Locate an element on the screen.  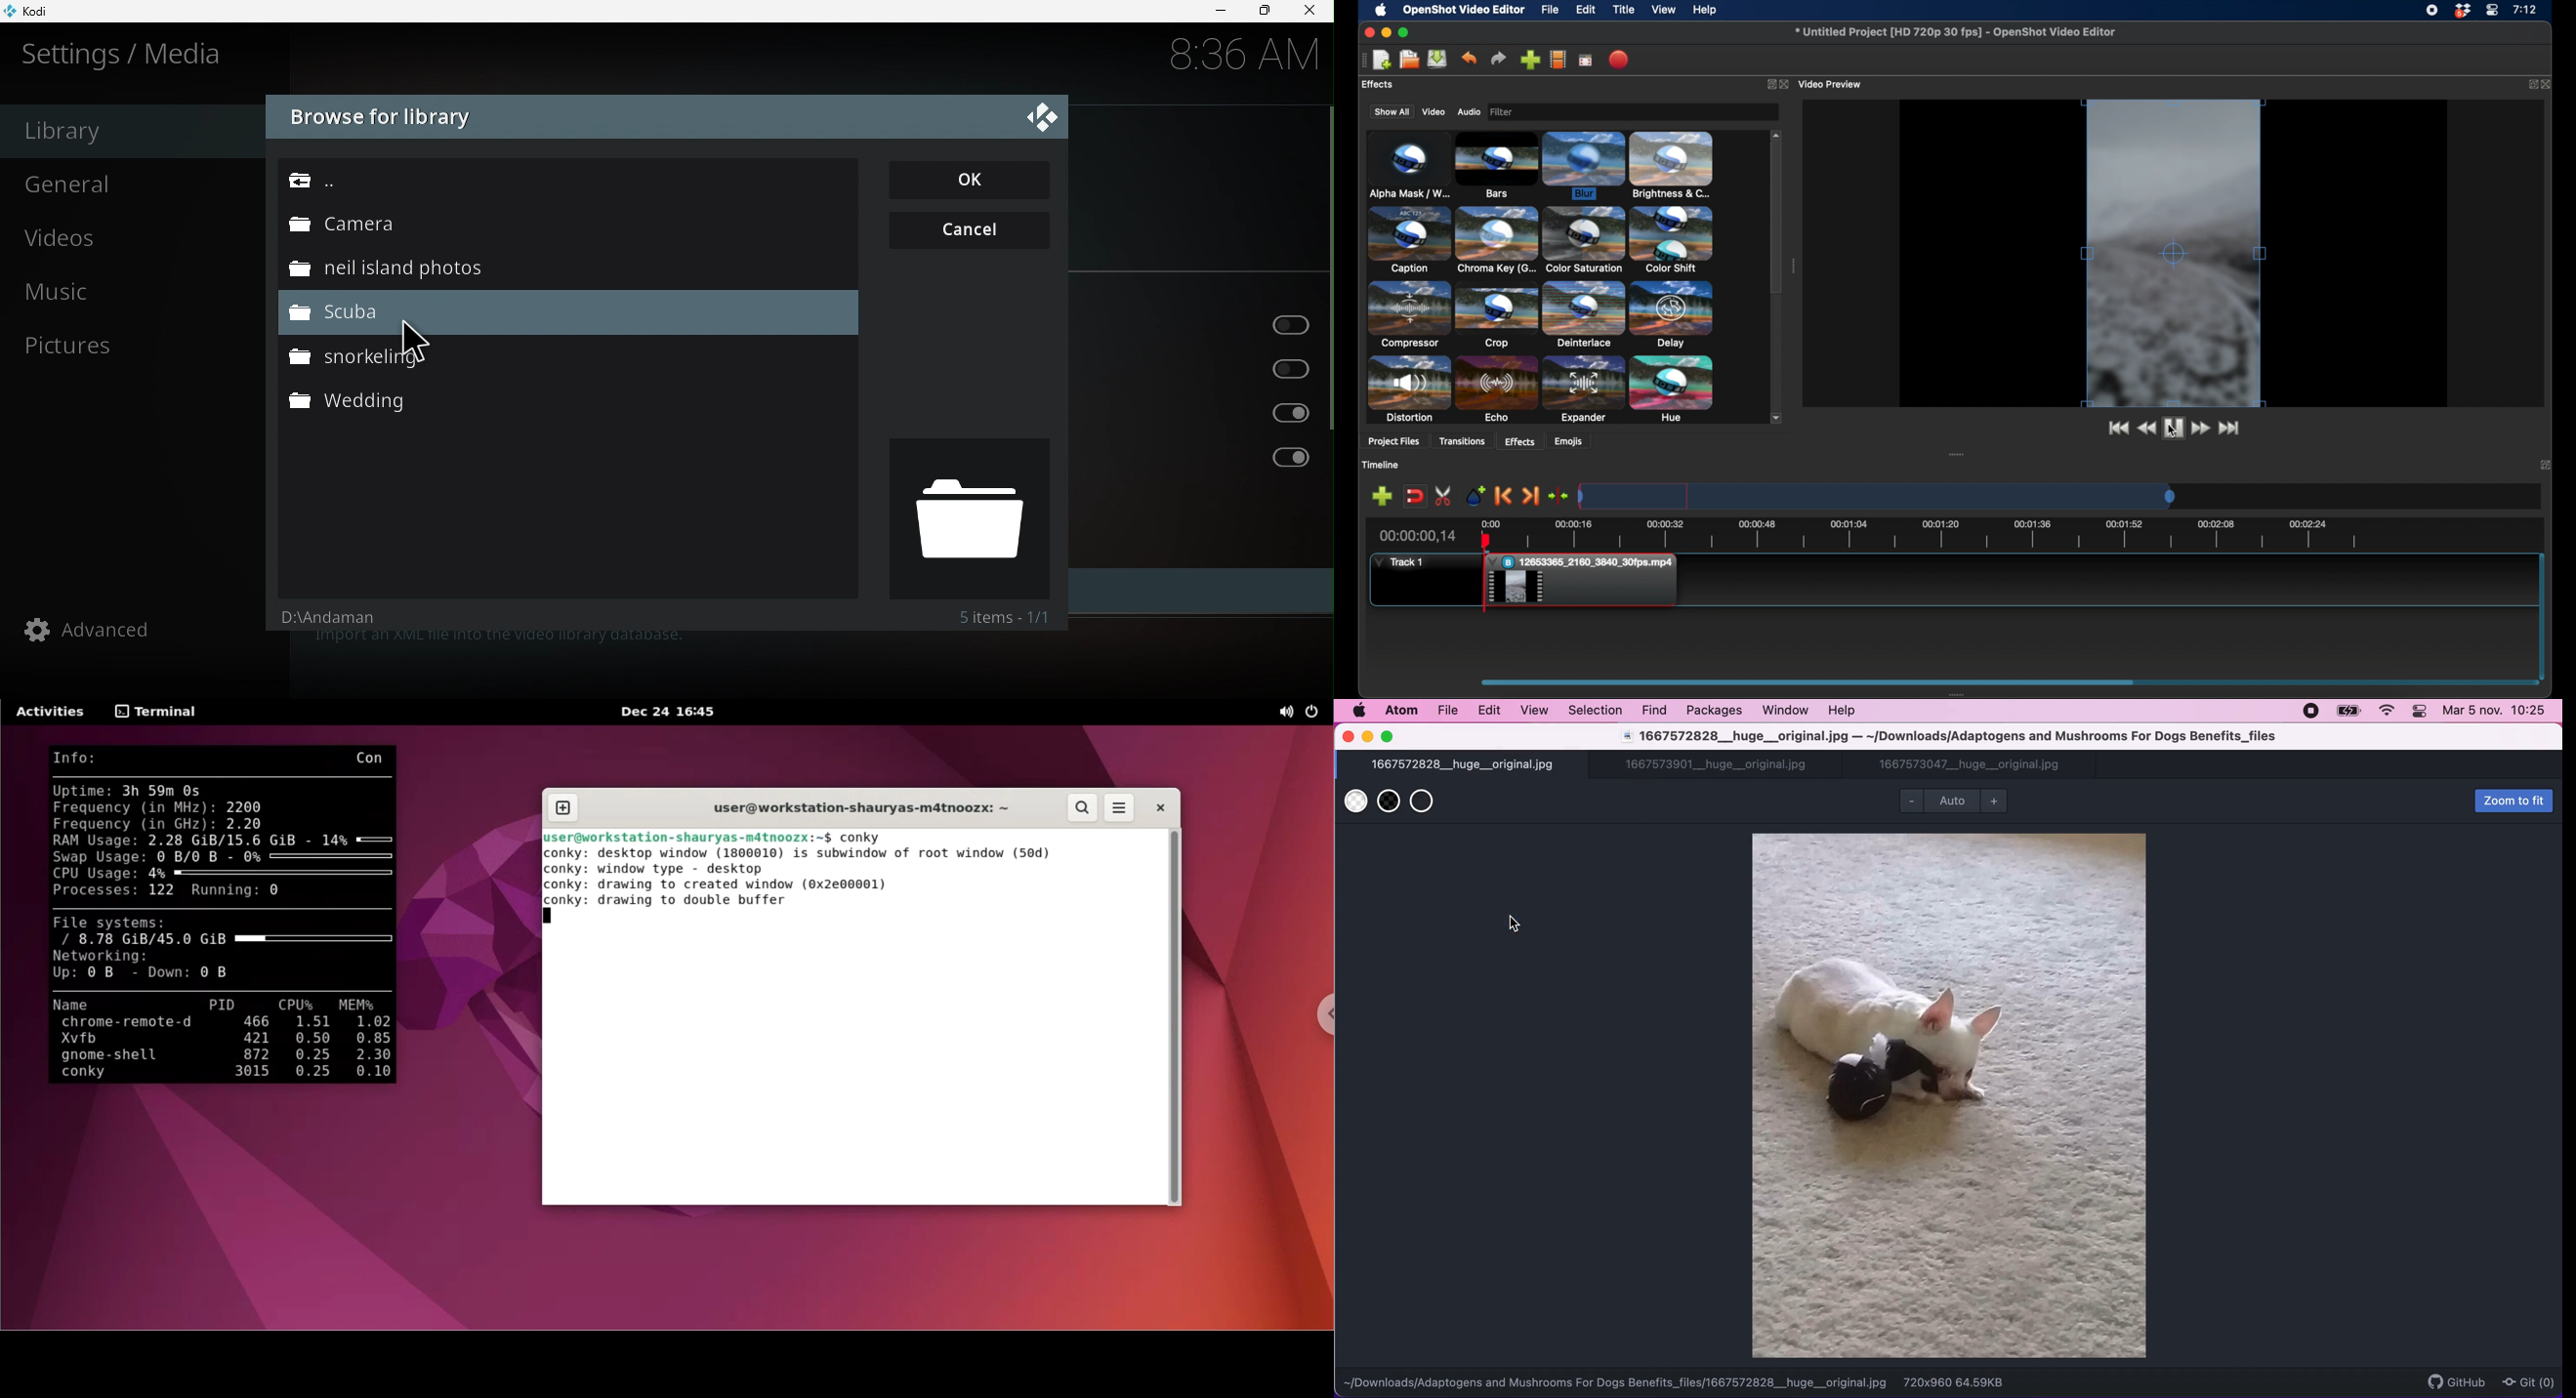
cursor is located at coordinates (418, 342).